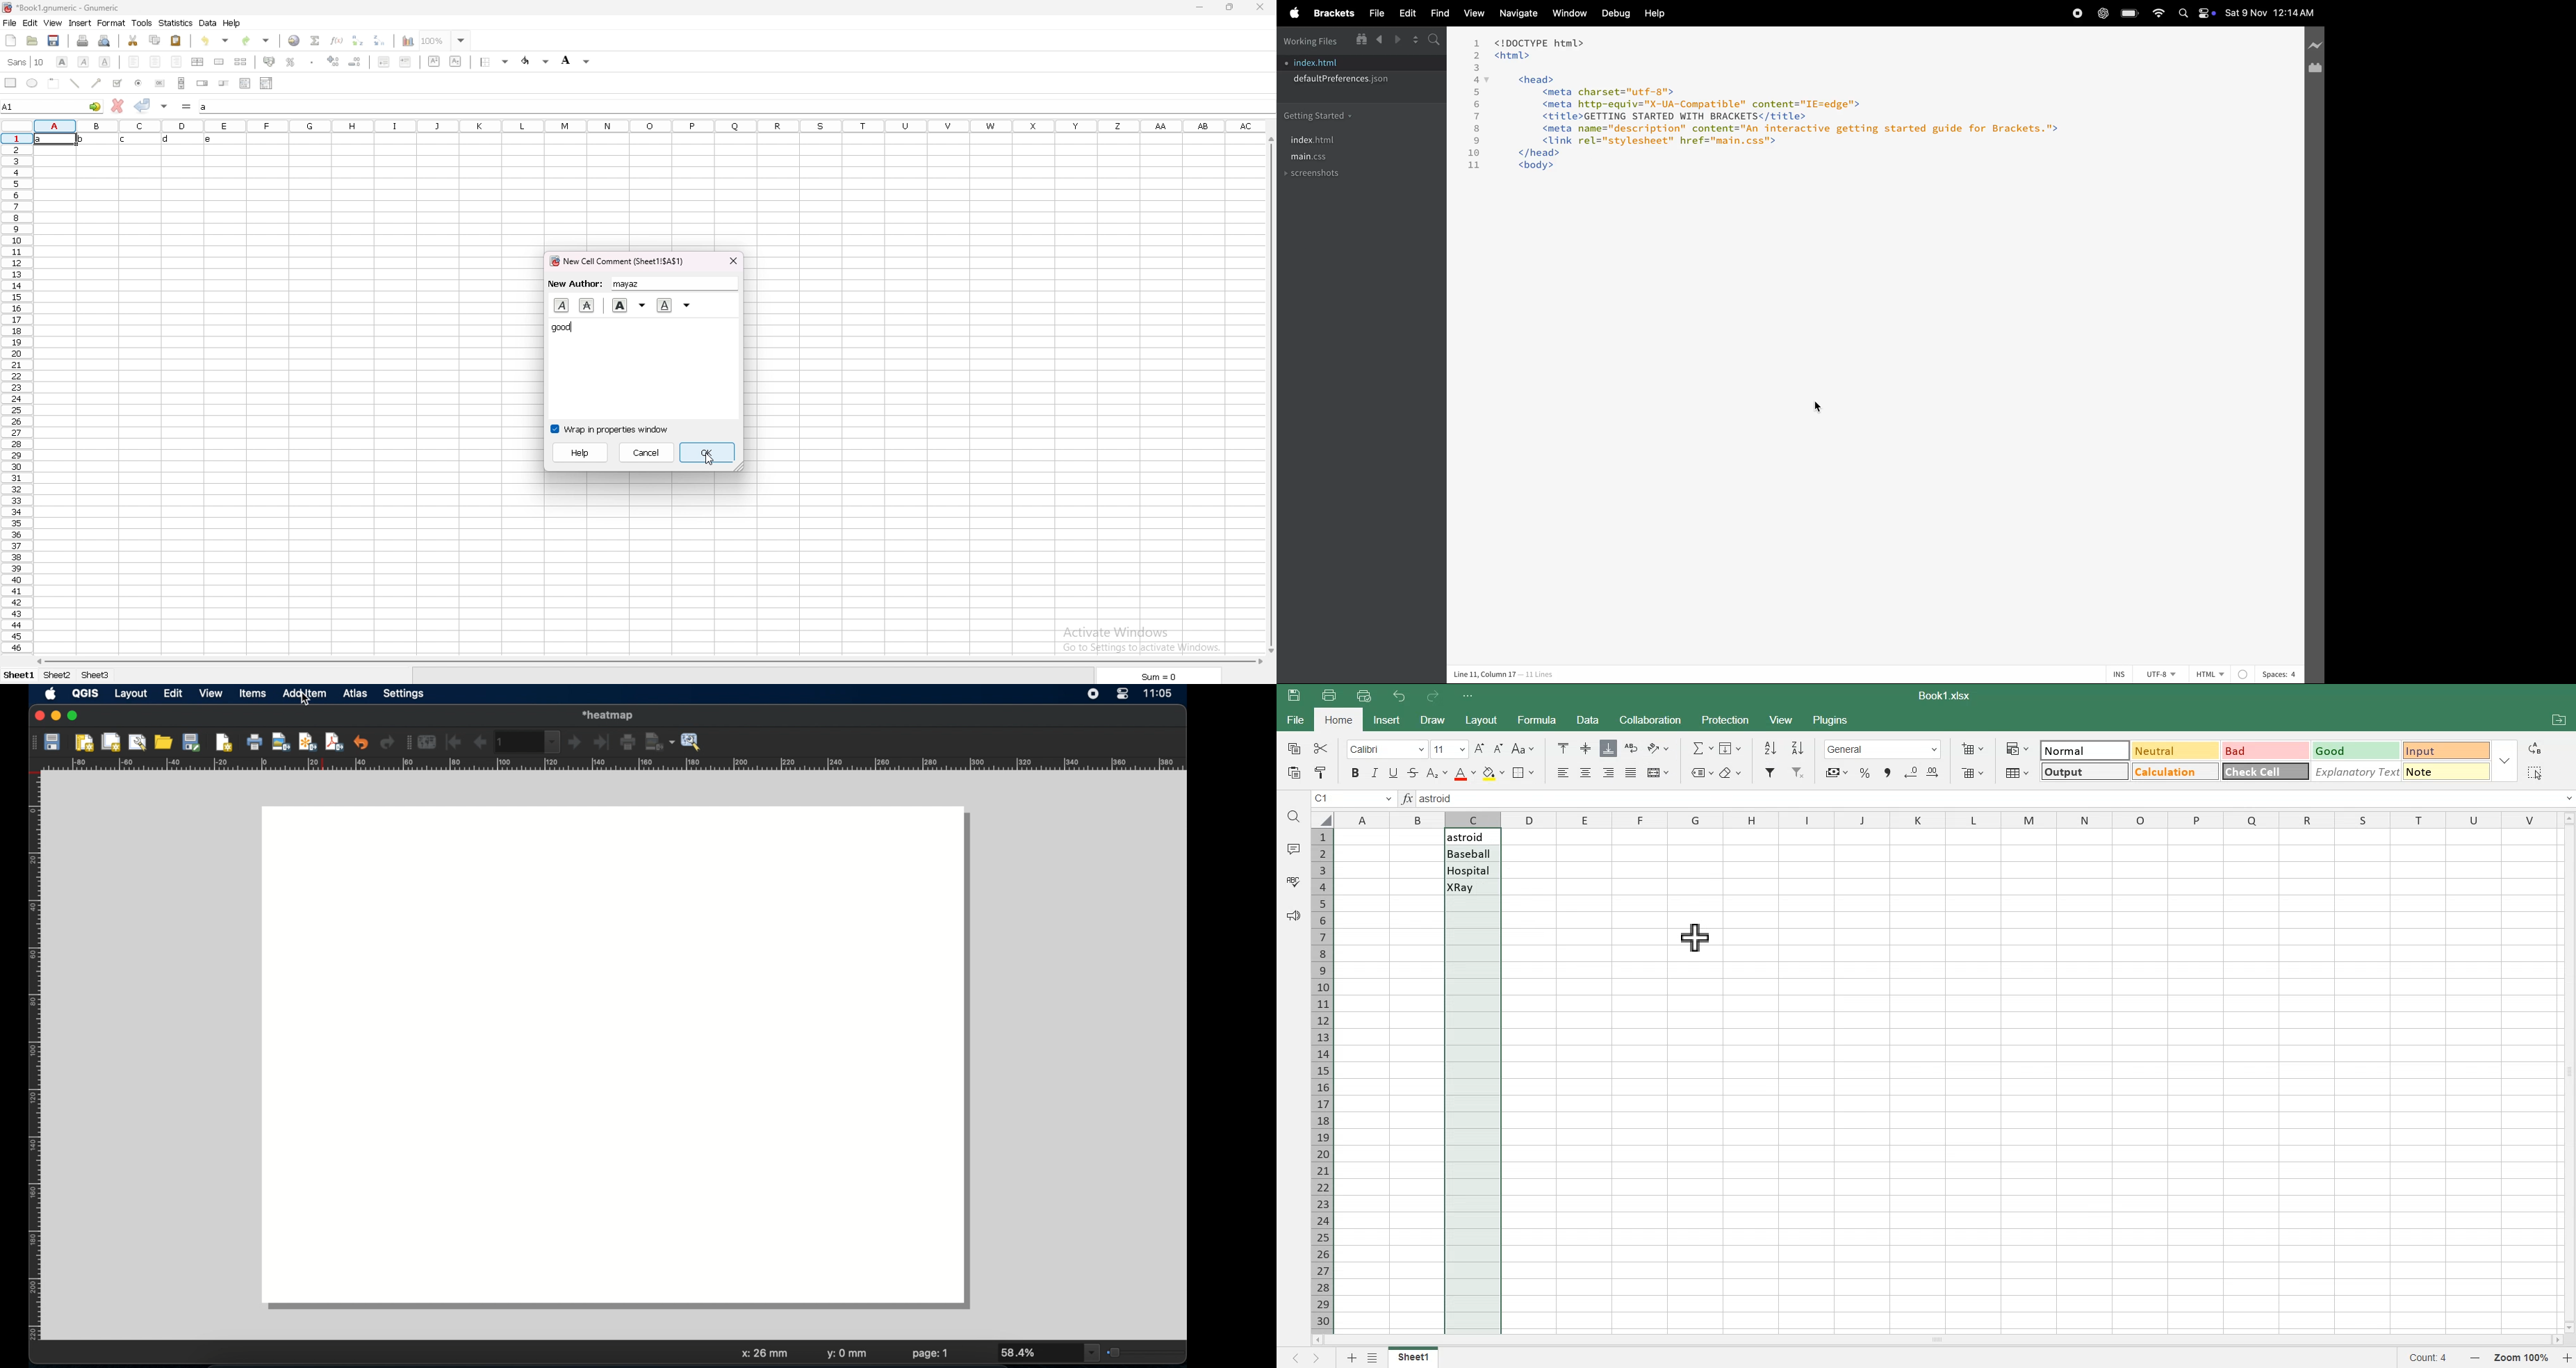 The height and width of the screenshot is (1372, 2576). I want to click on statistics, so click(176, 23).